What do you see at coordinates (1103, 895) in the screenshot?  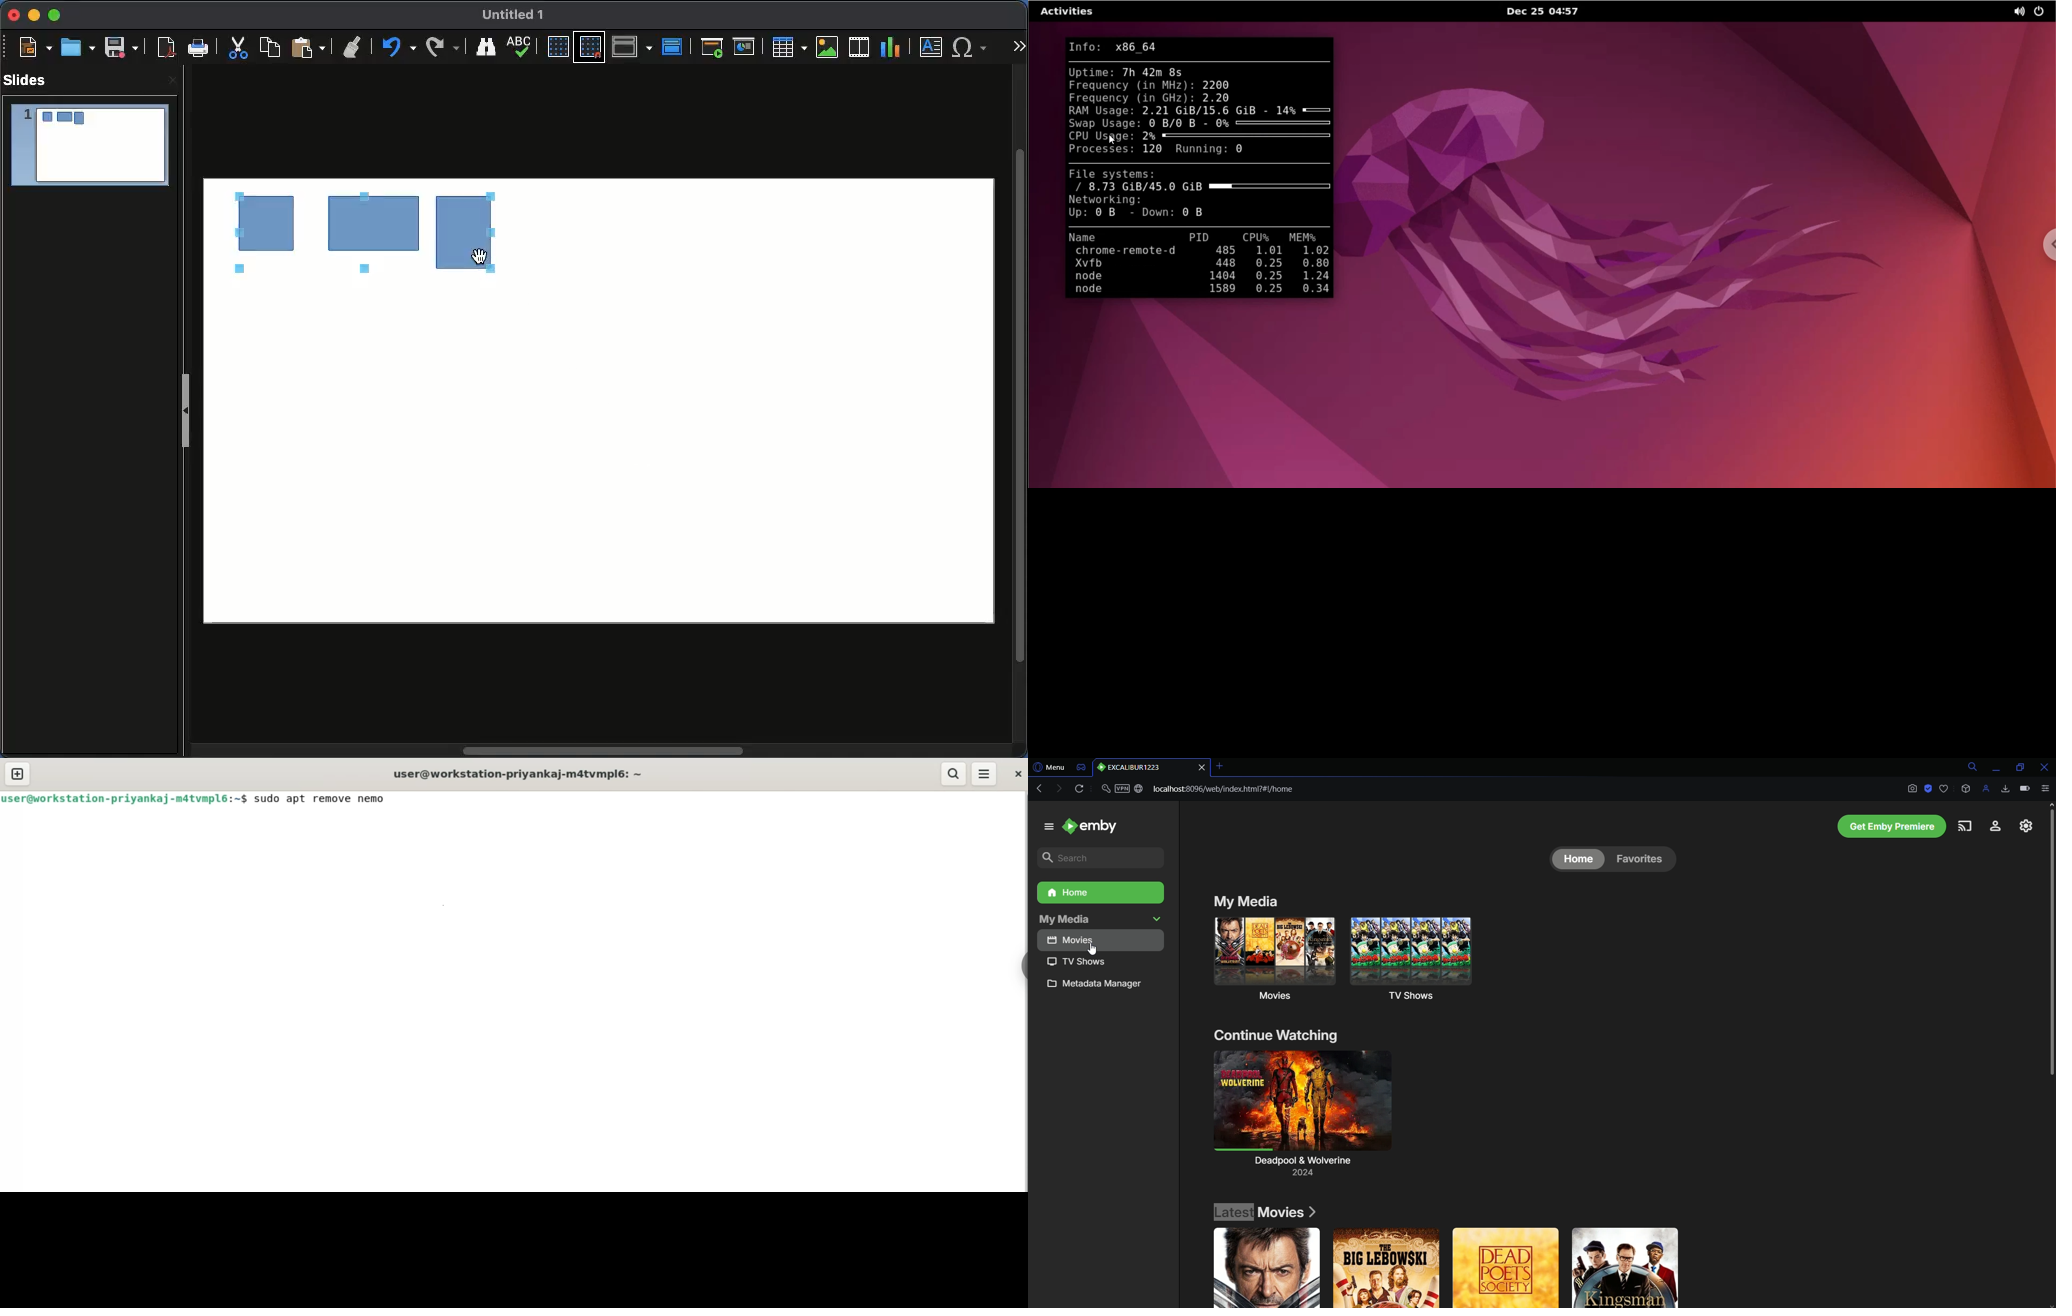 I see `Home` at bounding box center [1103, 895].